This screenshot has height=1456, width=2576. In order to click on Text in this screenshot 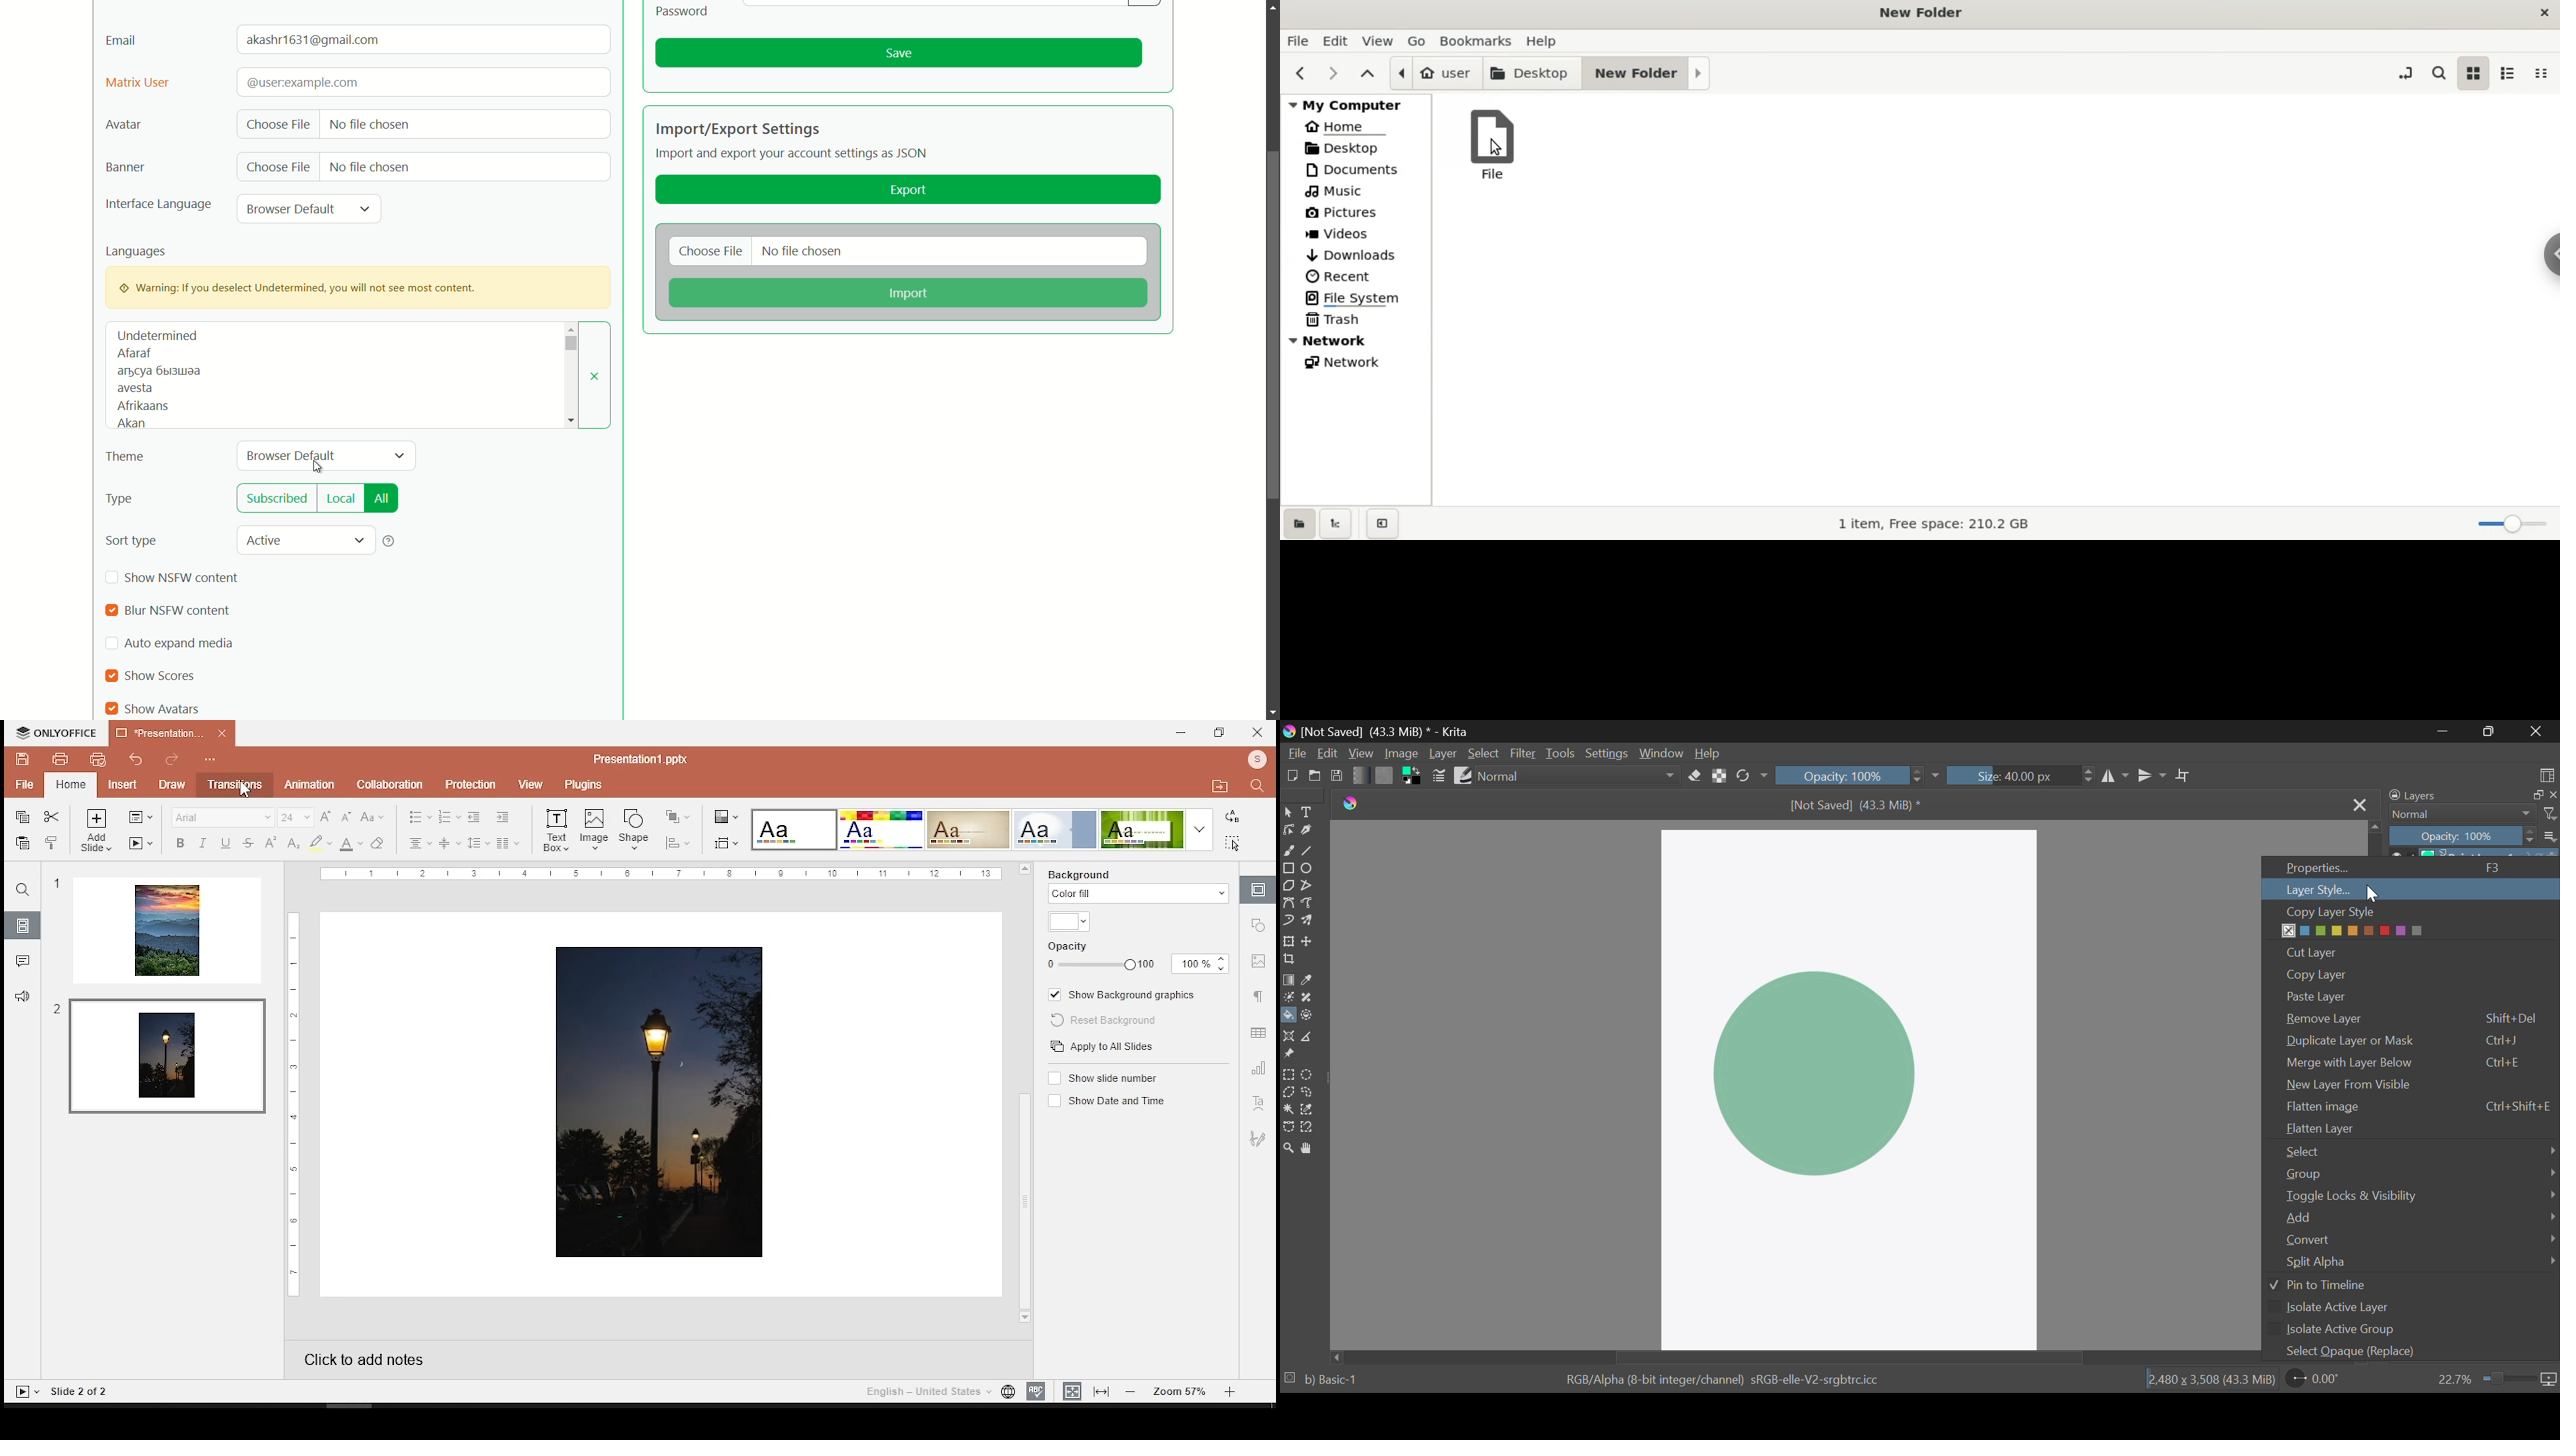, I will do `click(1307, 812)`.